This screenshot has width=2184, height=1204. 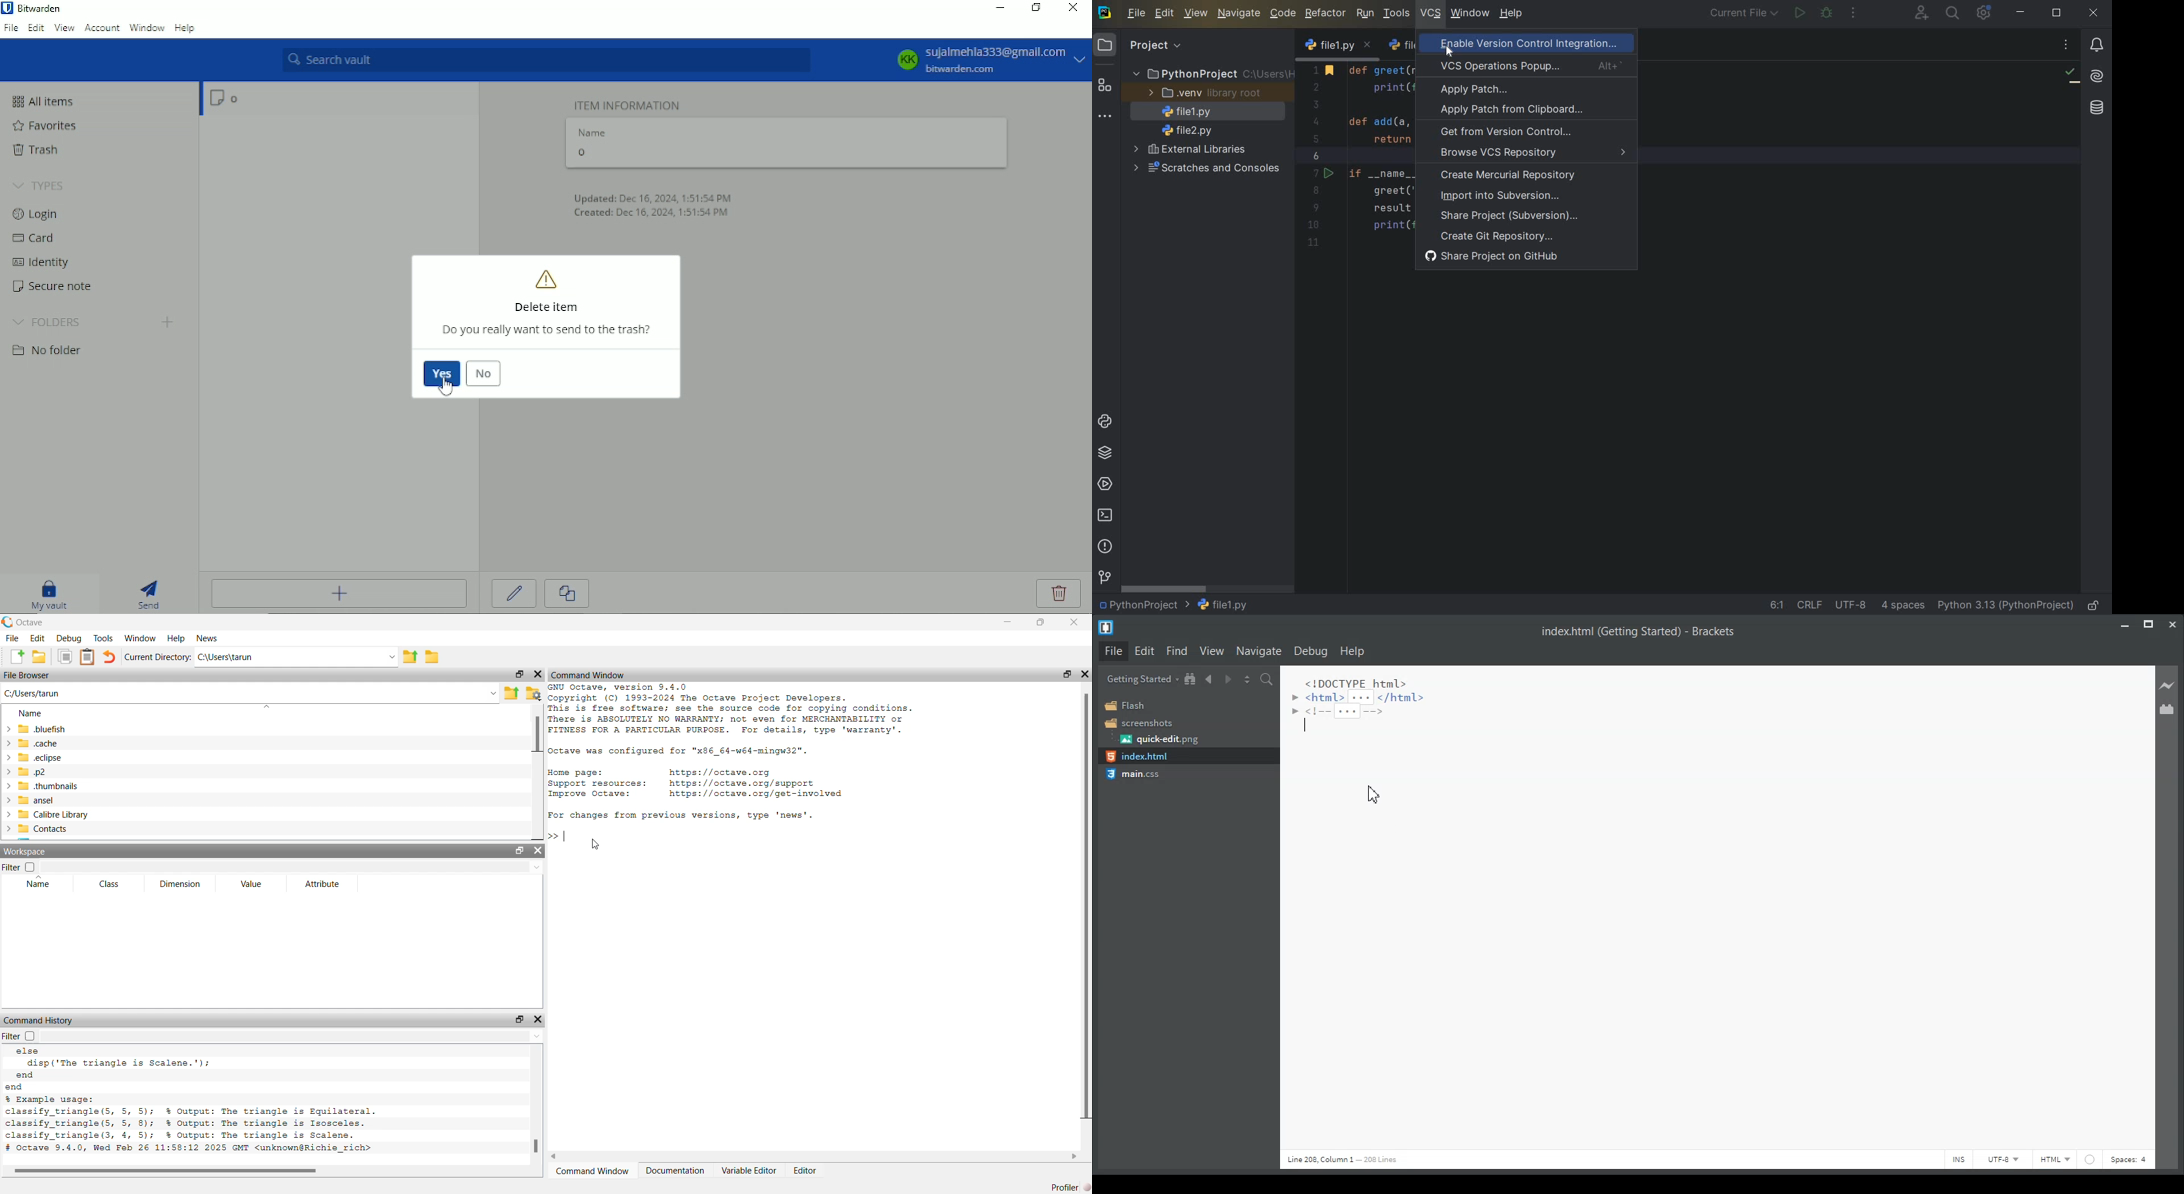 I want to click on Window, so click(x=147, y=28).